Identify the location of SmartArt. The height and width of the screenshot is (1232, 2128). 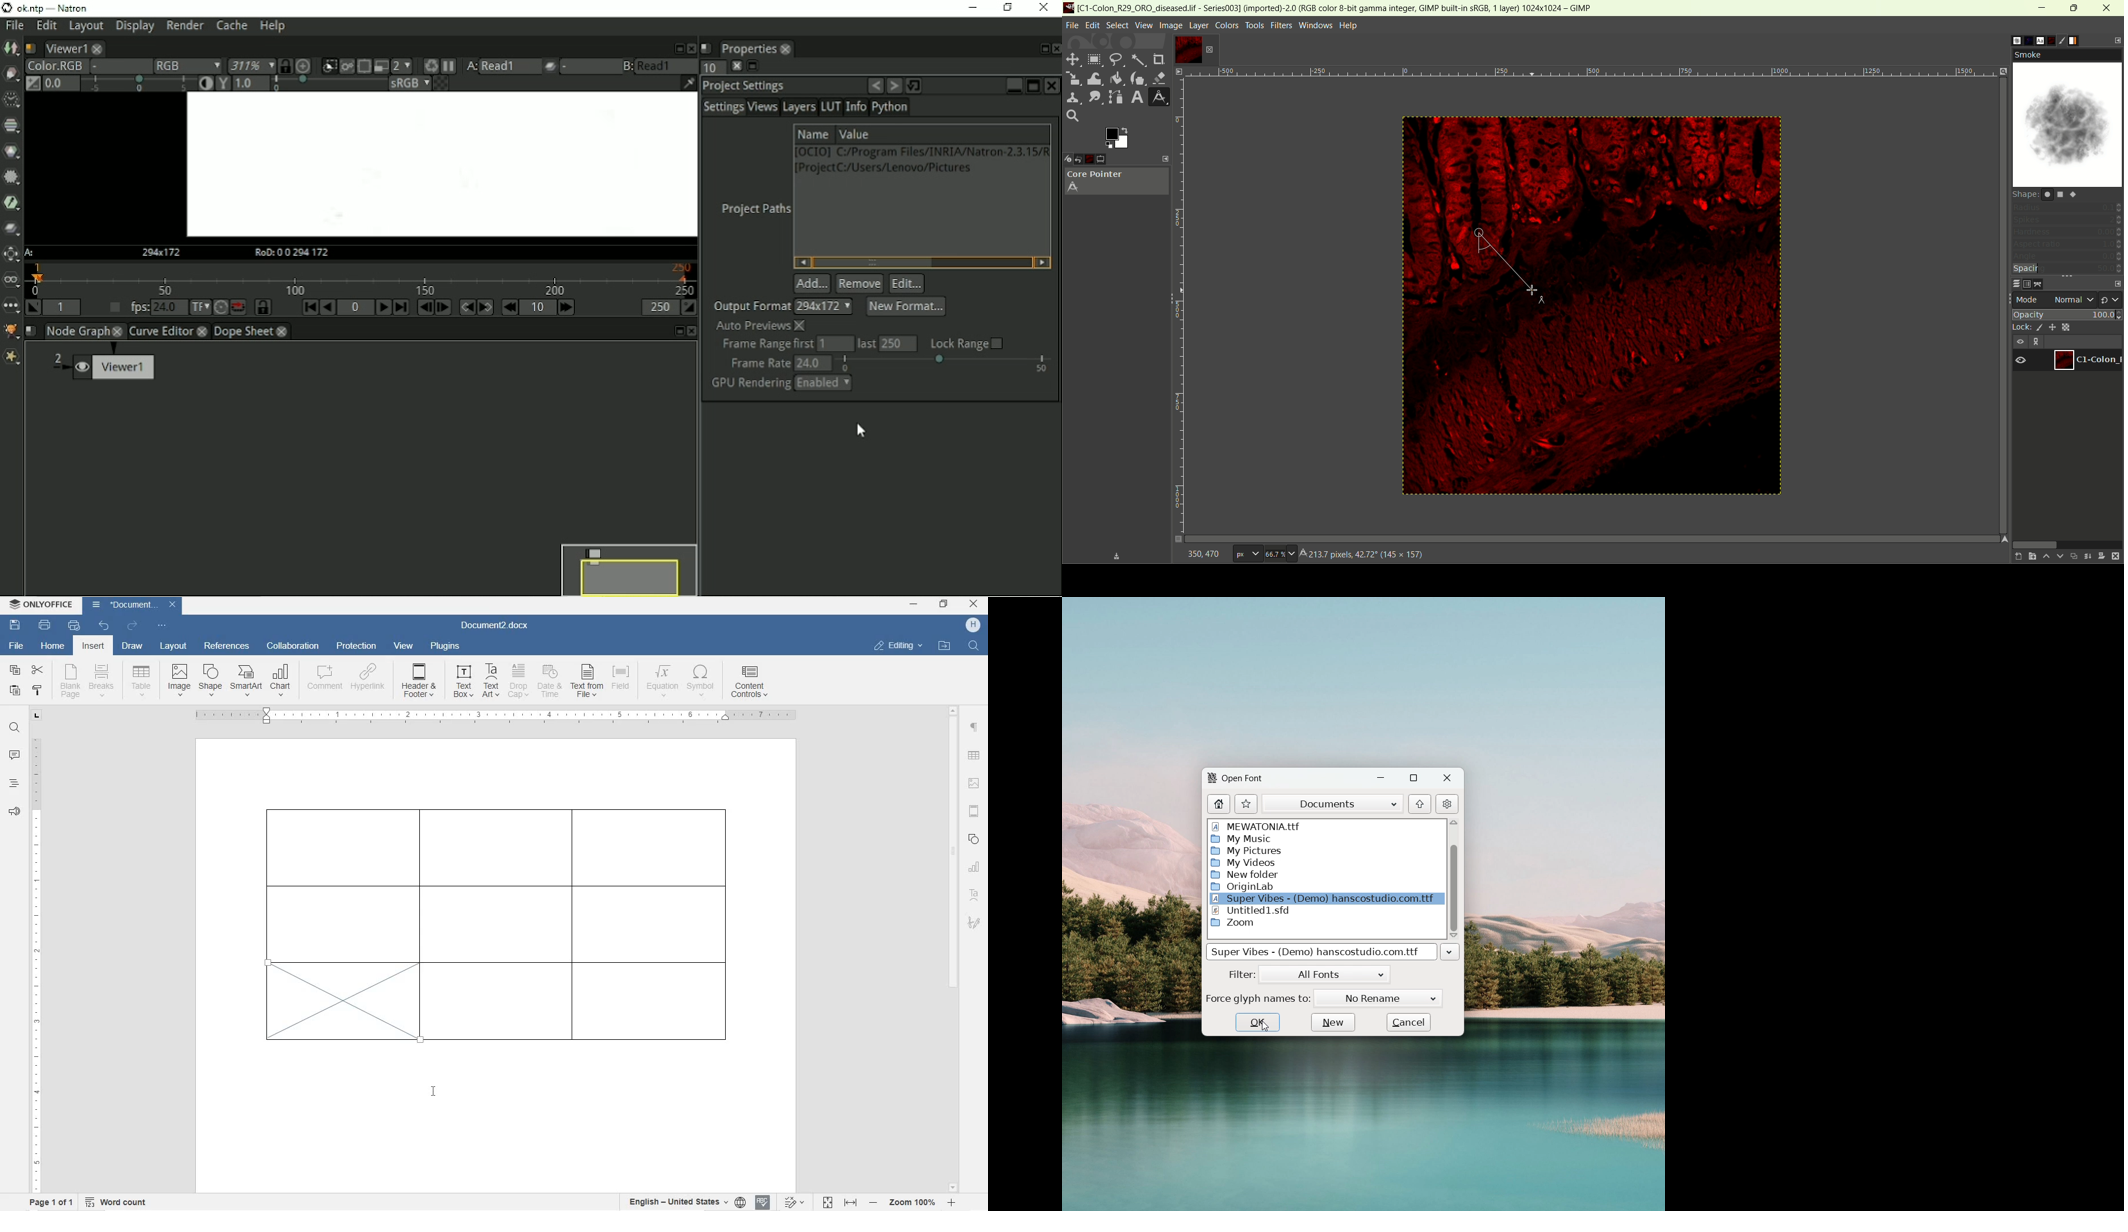
(246, 681).